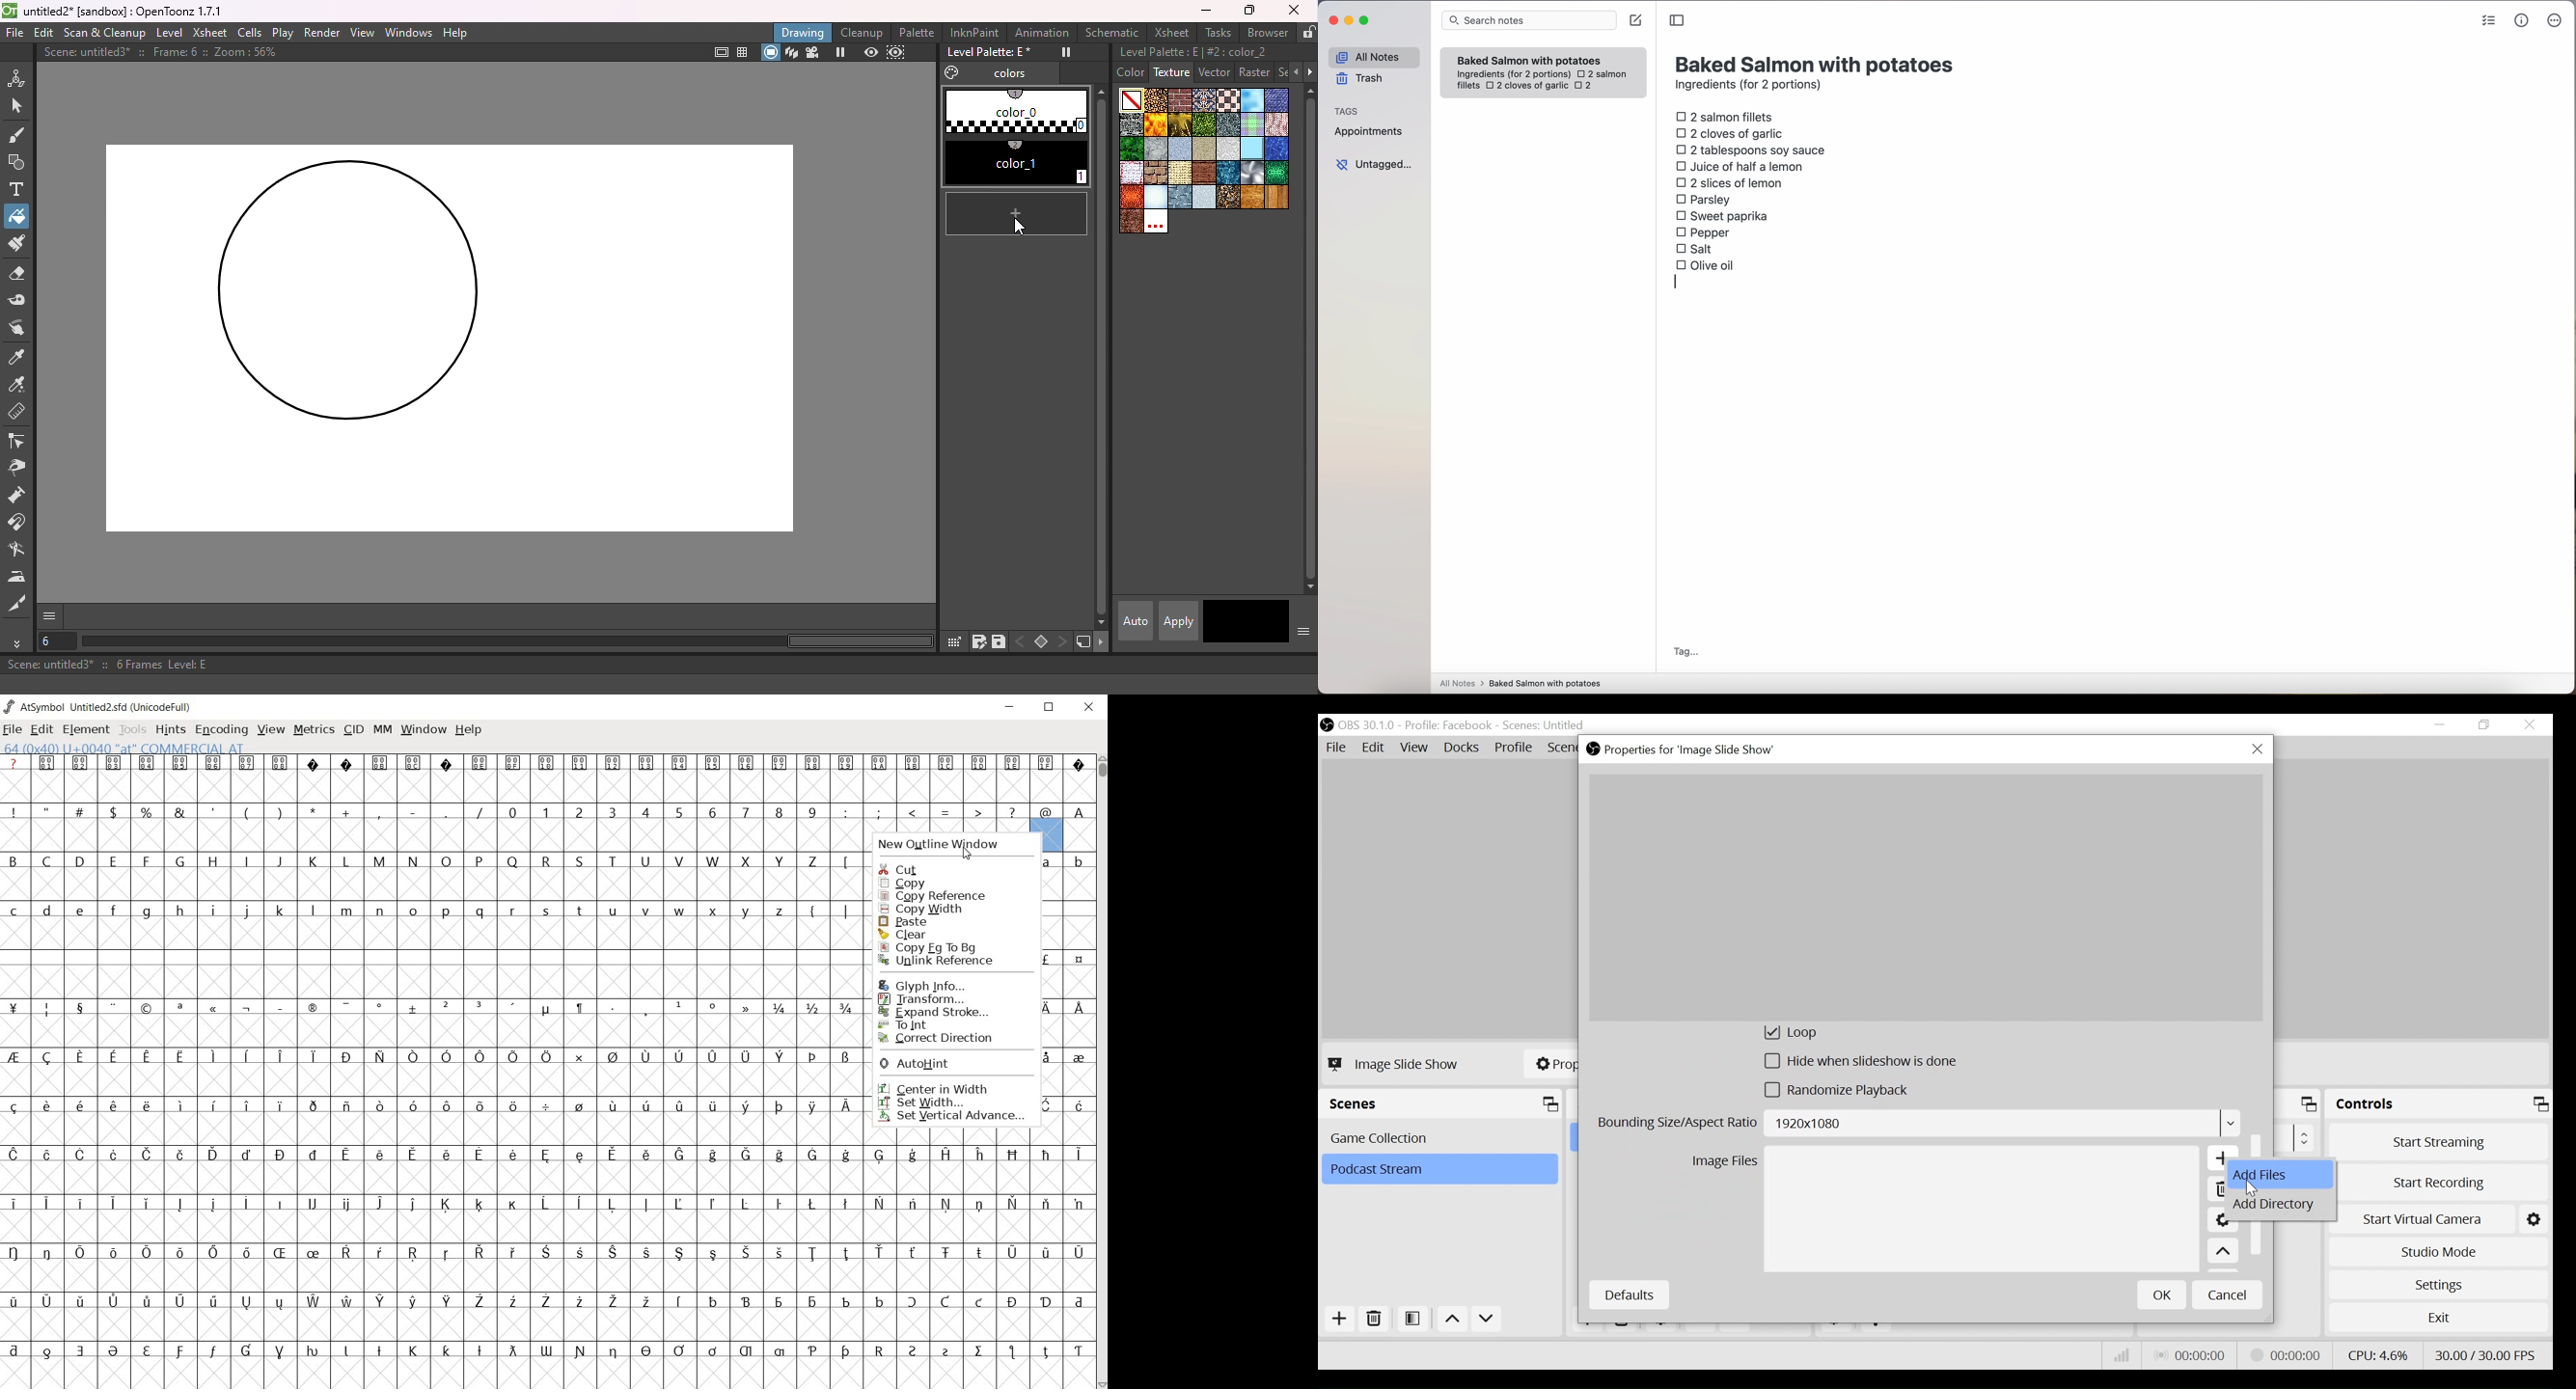 The image size is (2576, 1400). I want to click on rag_tile_s copy.bmp, so click(1131, 174).